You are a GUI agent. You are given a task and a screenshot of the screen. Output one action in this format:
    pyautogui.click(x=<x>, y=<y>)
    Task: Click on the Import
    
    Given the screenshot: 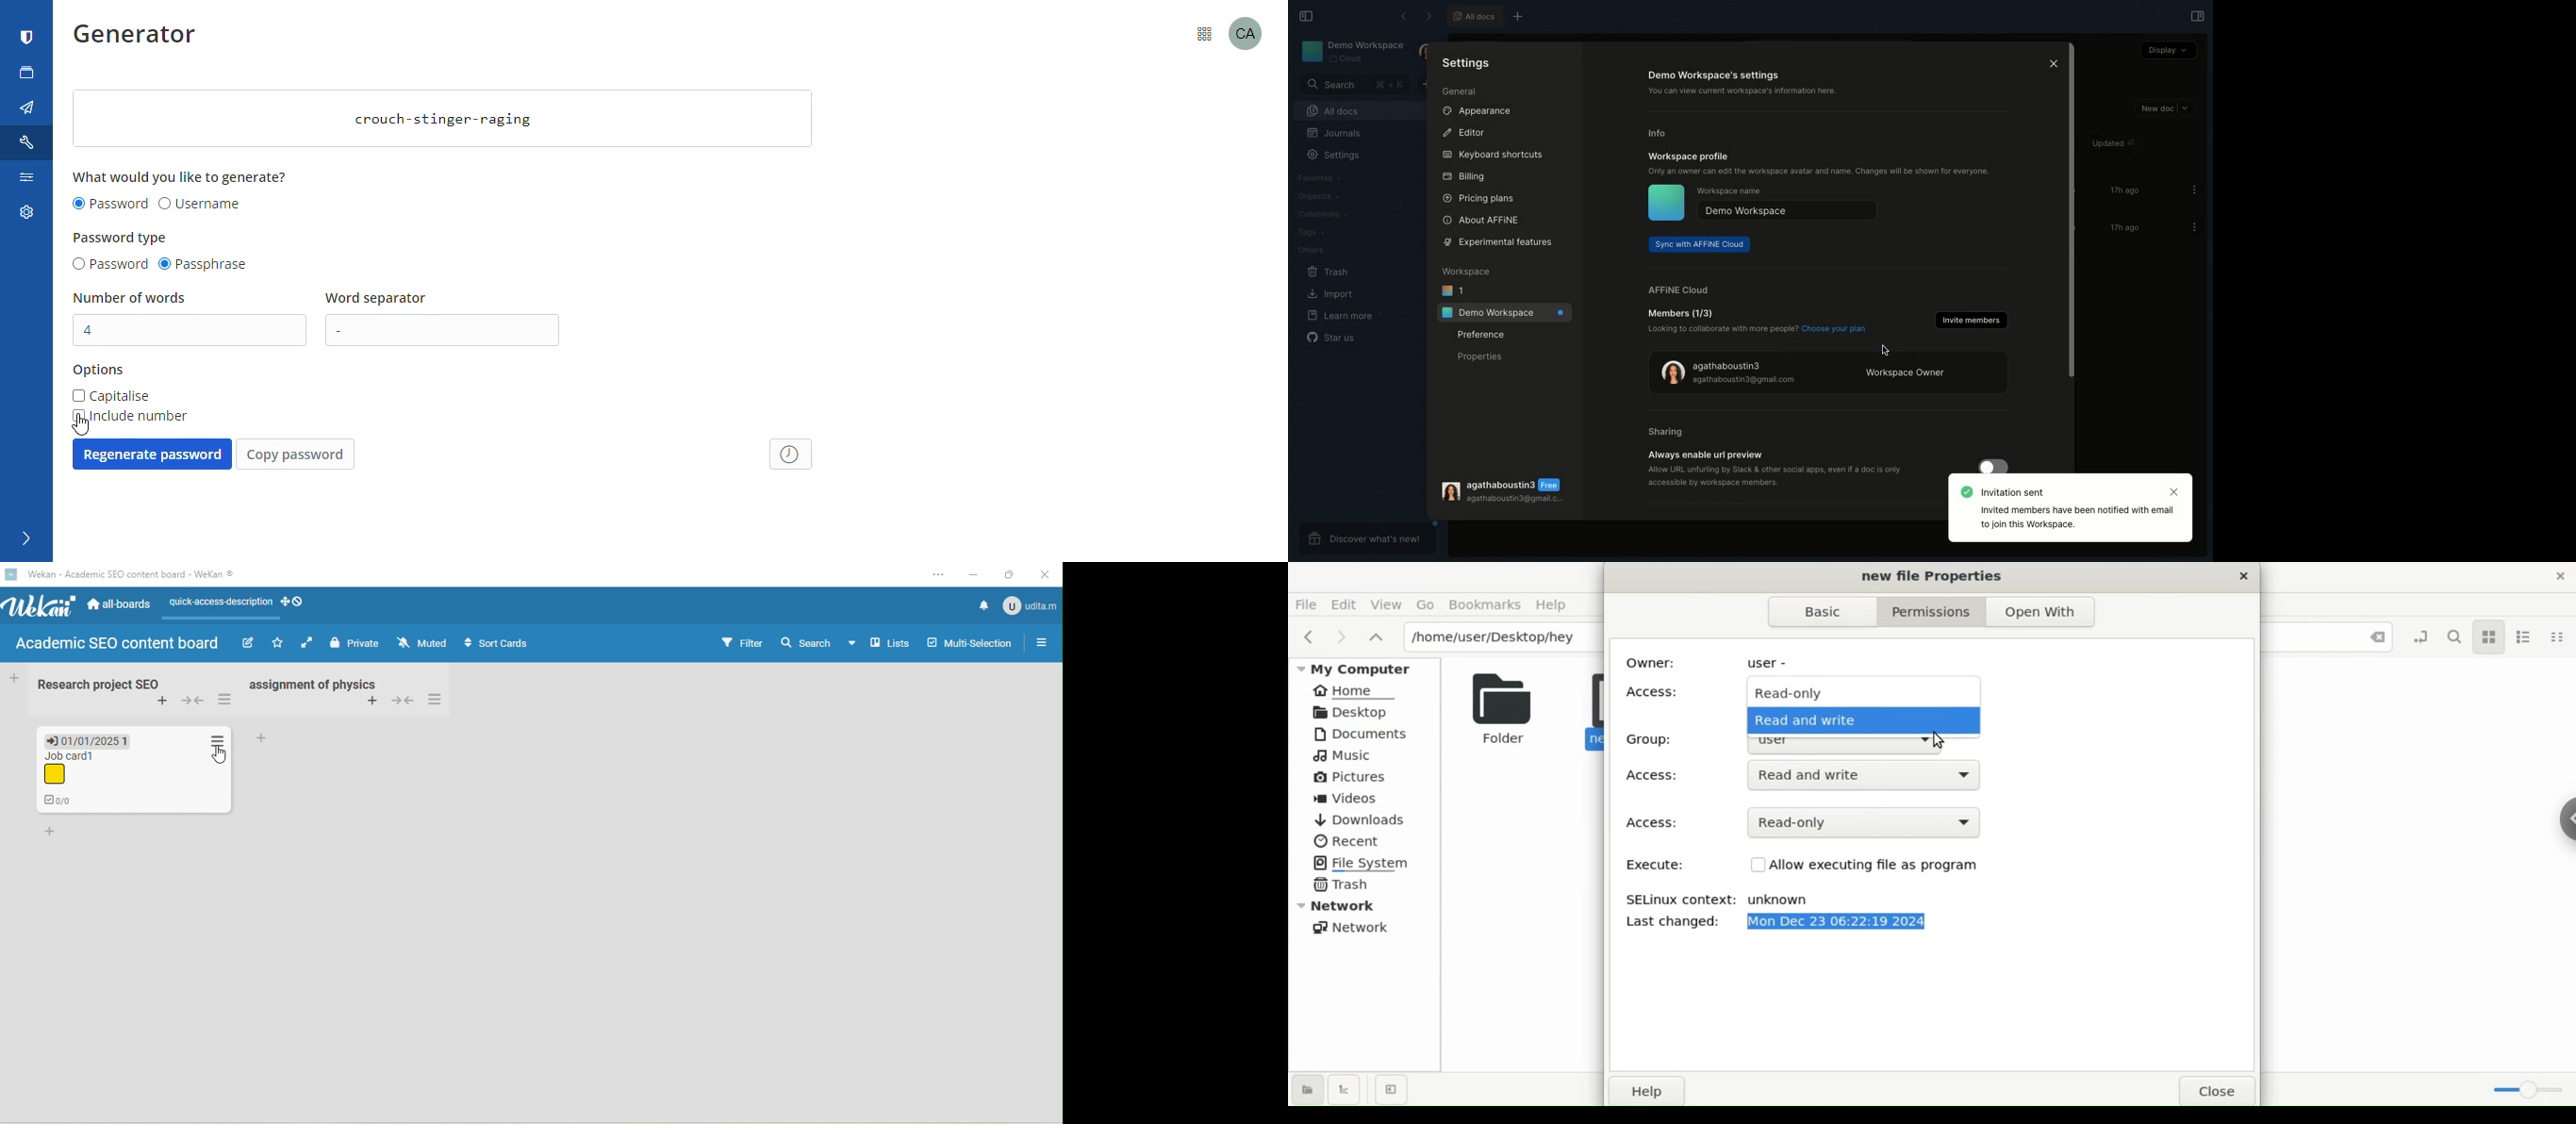 What is the action you would take?
    pyautogui.click(x=1328, y=293)
    